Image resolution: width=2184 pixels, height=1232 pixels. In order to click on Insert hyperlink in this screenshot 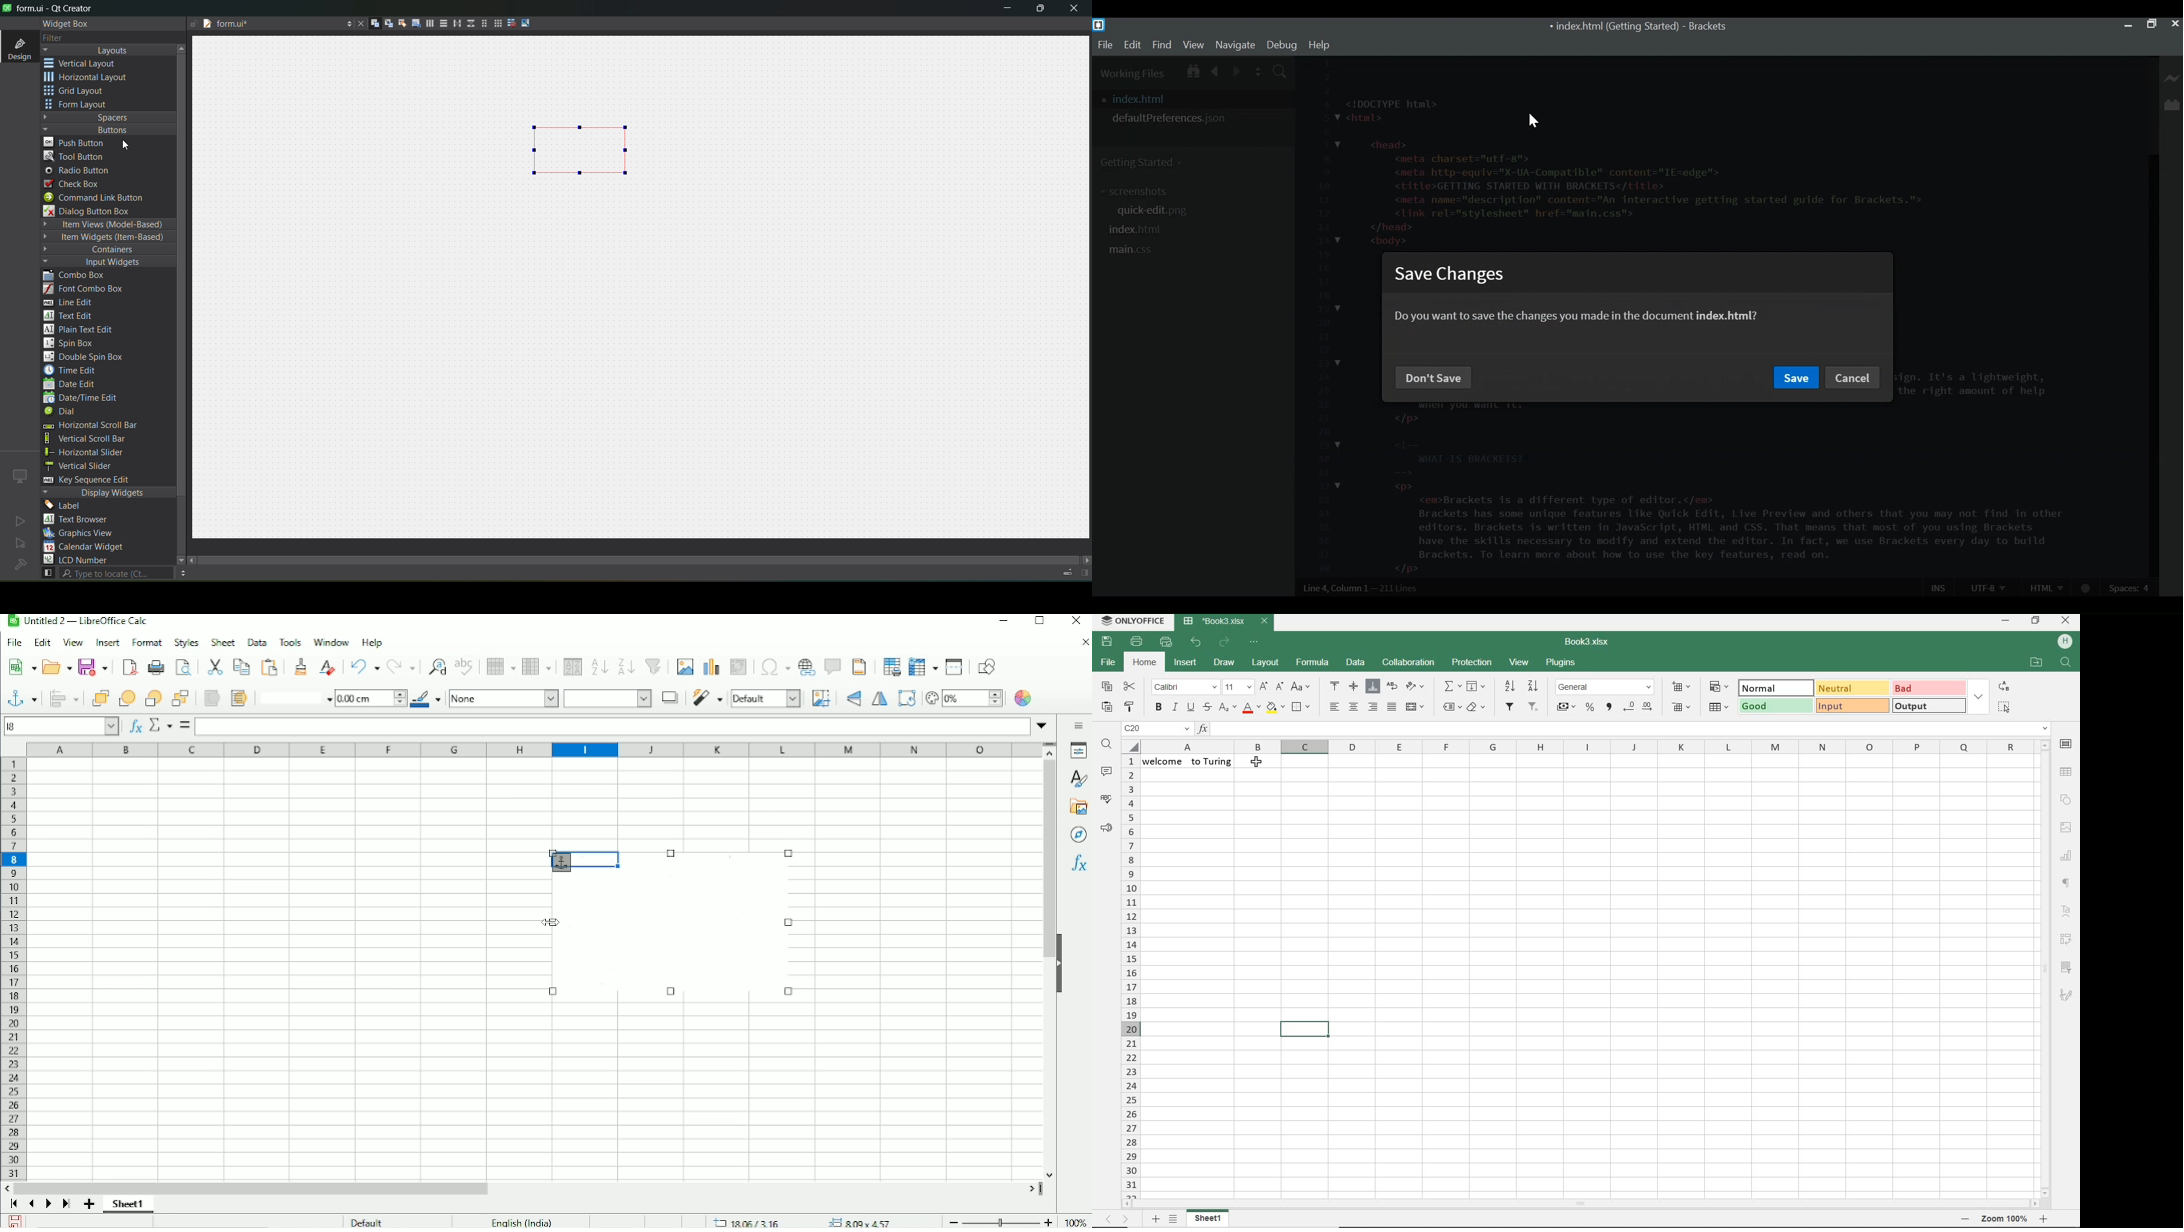, I will do `click(807, 667)`.